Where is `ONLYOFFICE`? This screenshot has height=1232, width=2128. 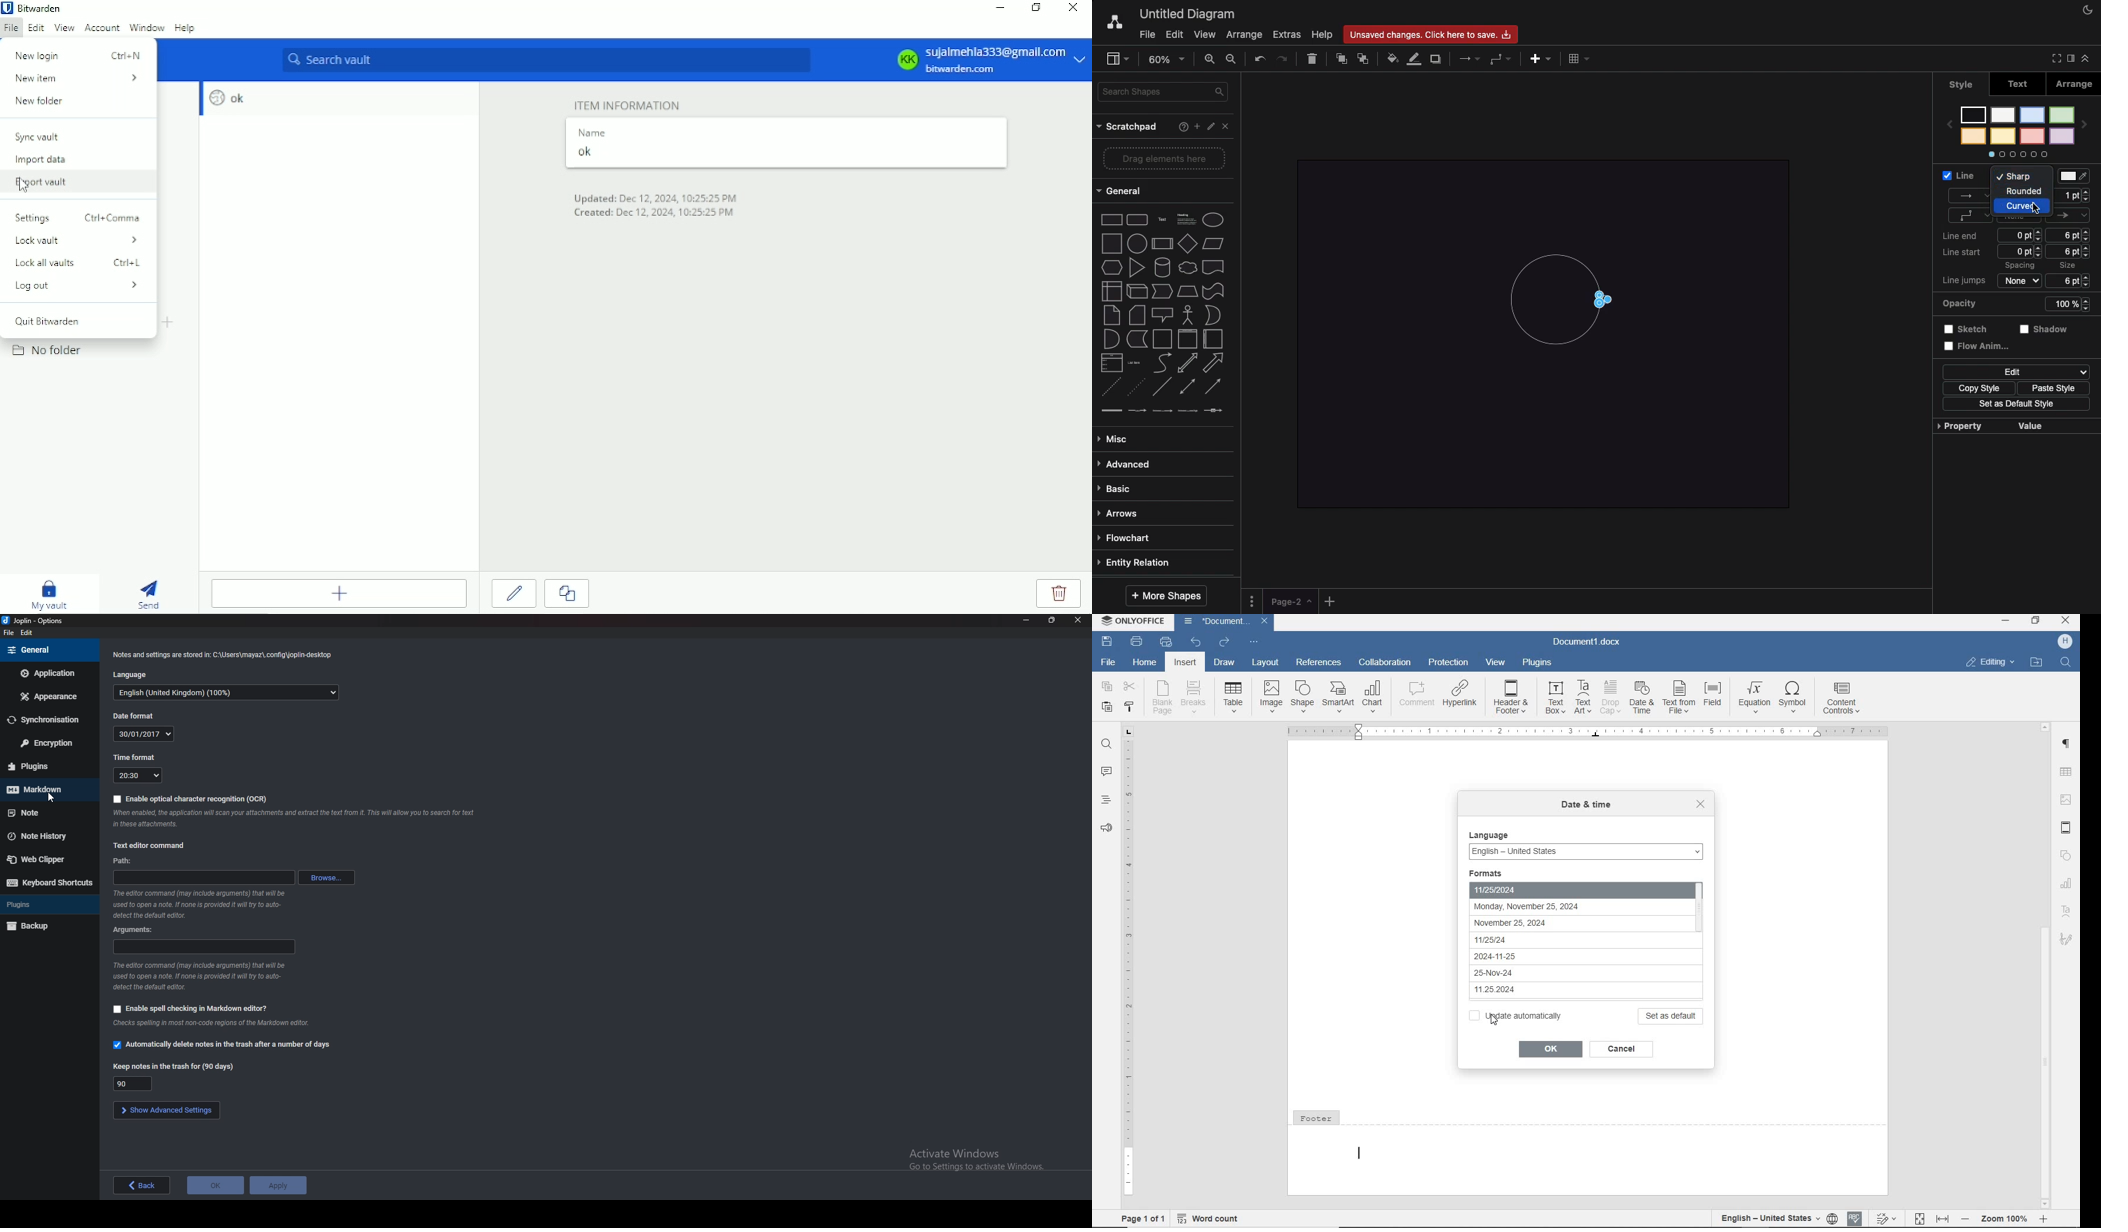 ONLYOFFICE is located at coordinates (1131, 622).